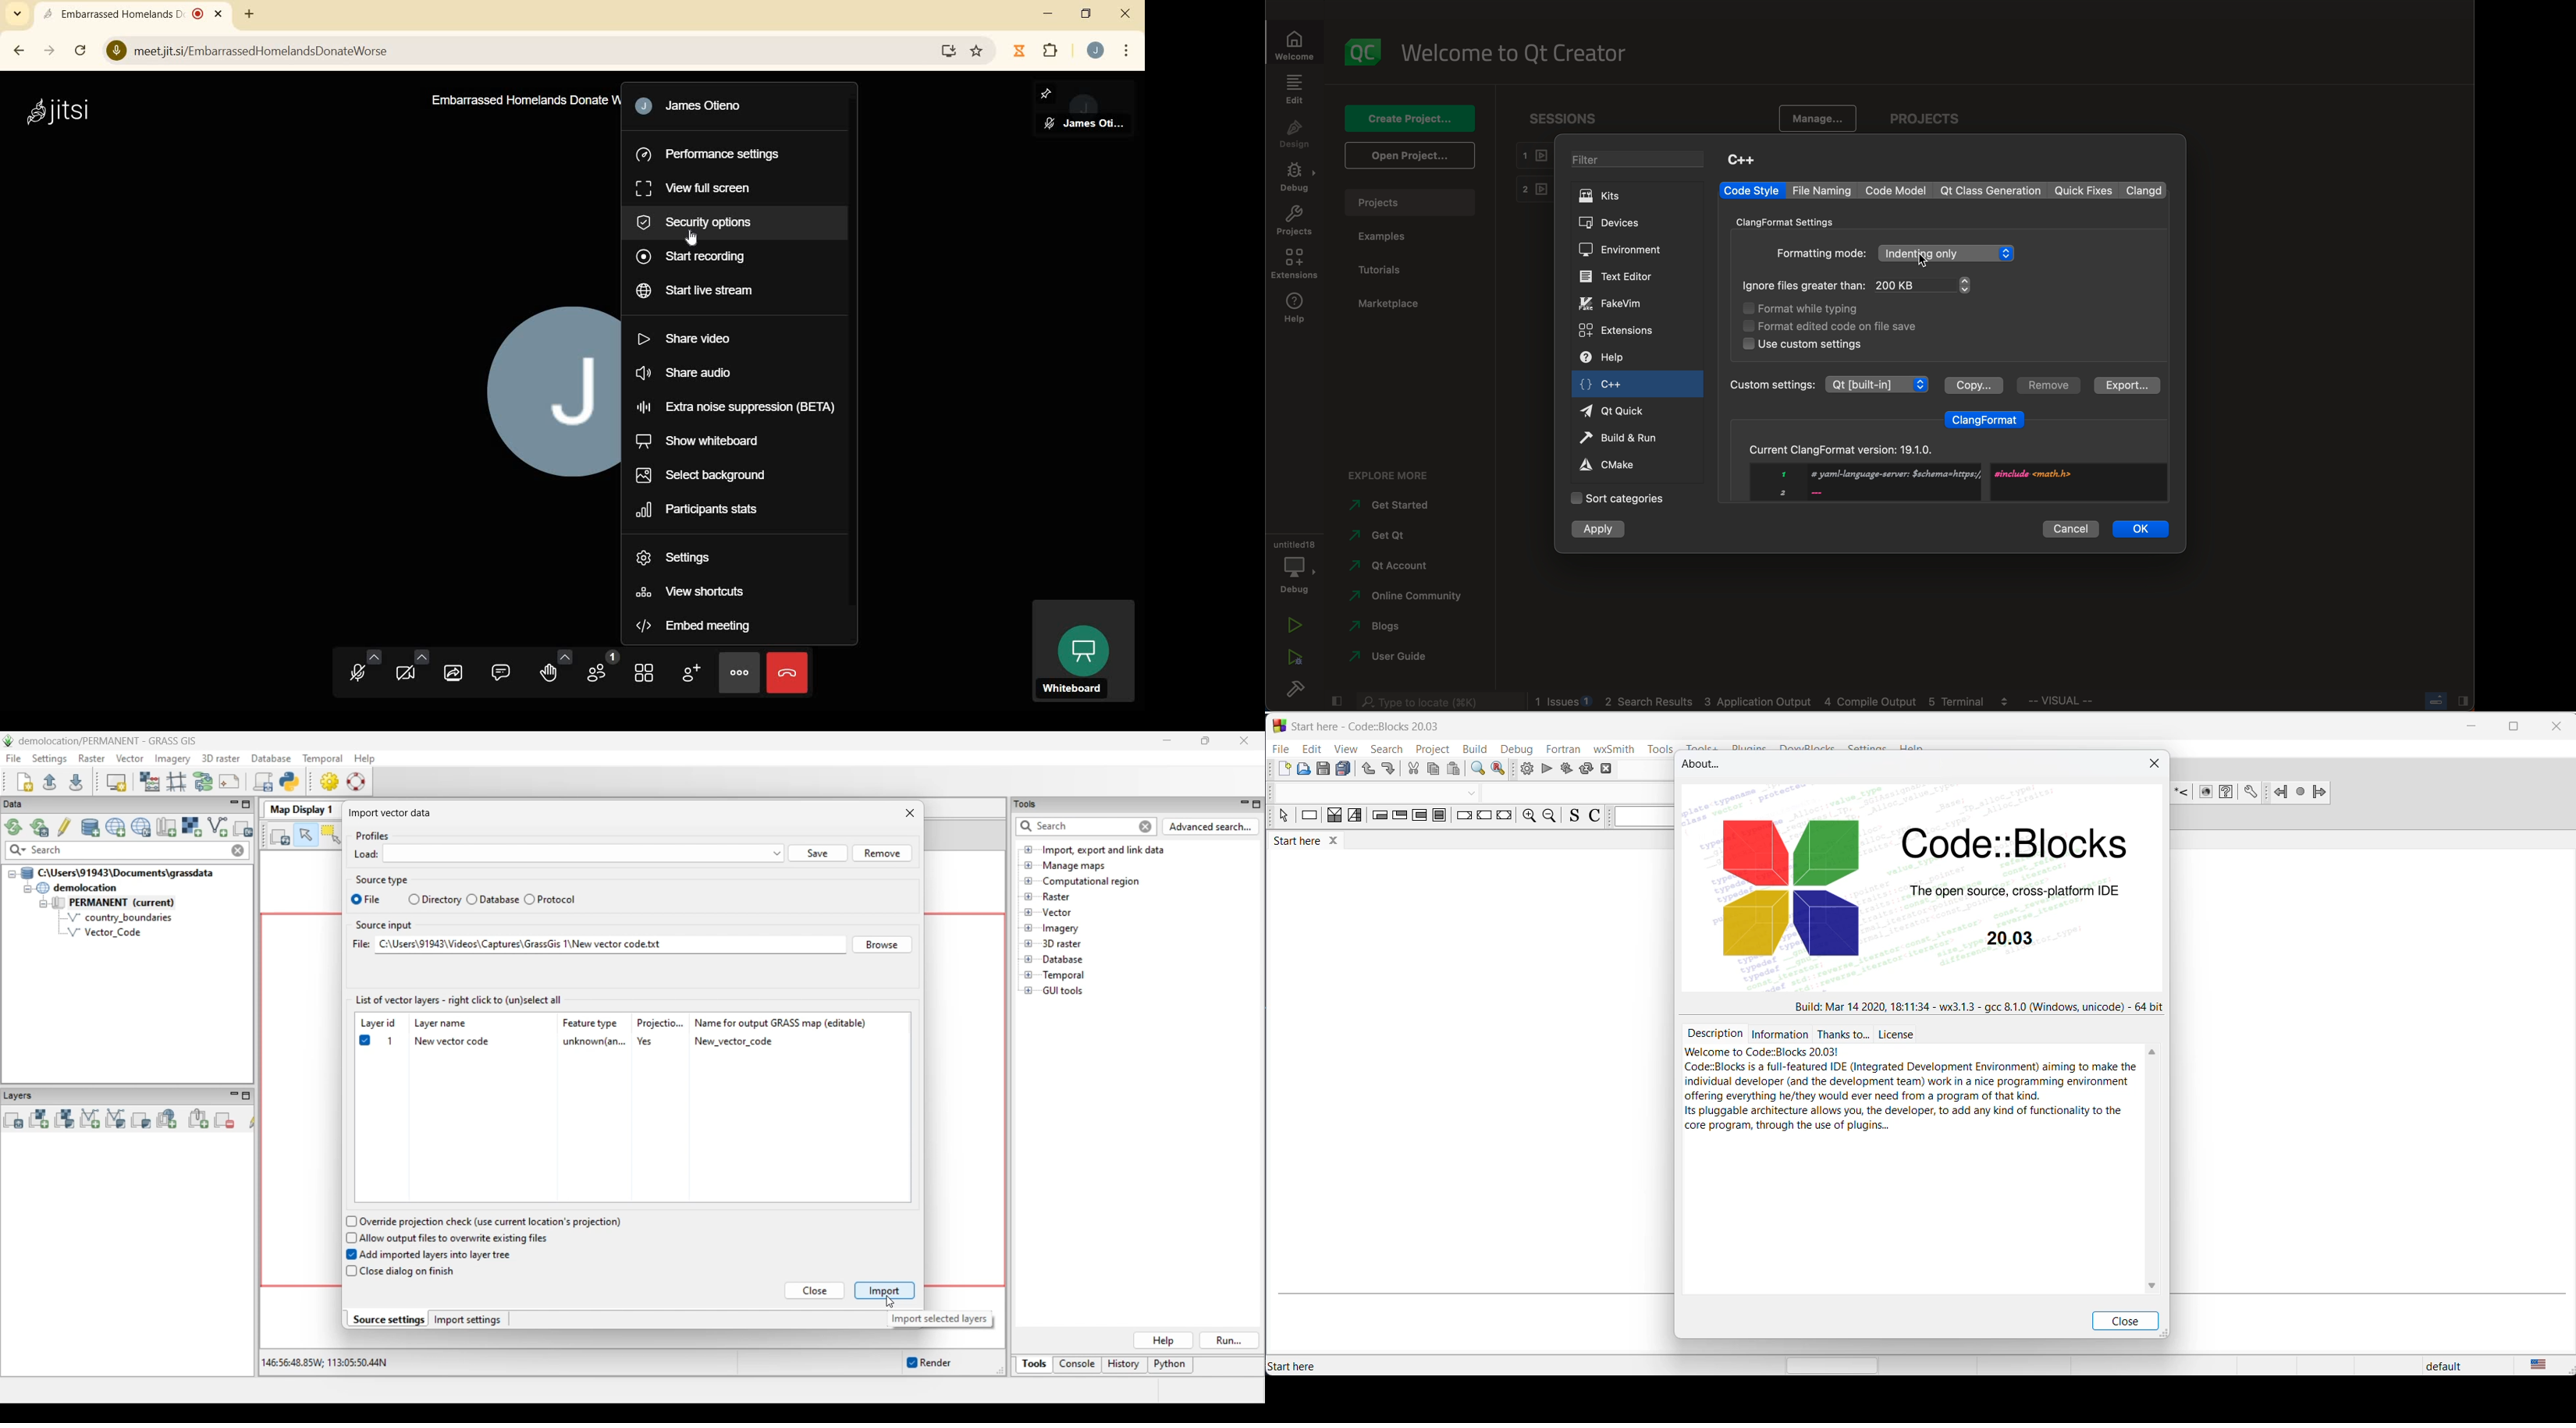  I want to click on raise your hand, so click(556, 669).